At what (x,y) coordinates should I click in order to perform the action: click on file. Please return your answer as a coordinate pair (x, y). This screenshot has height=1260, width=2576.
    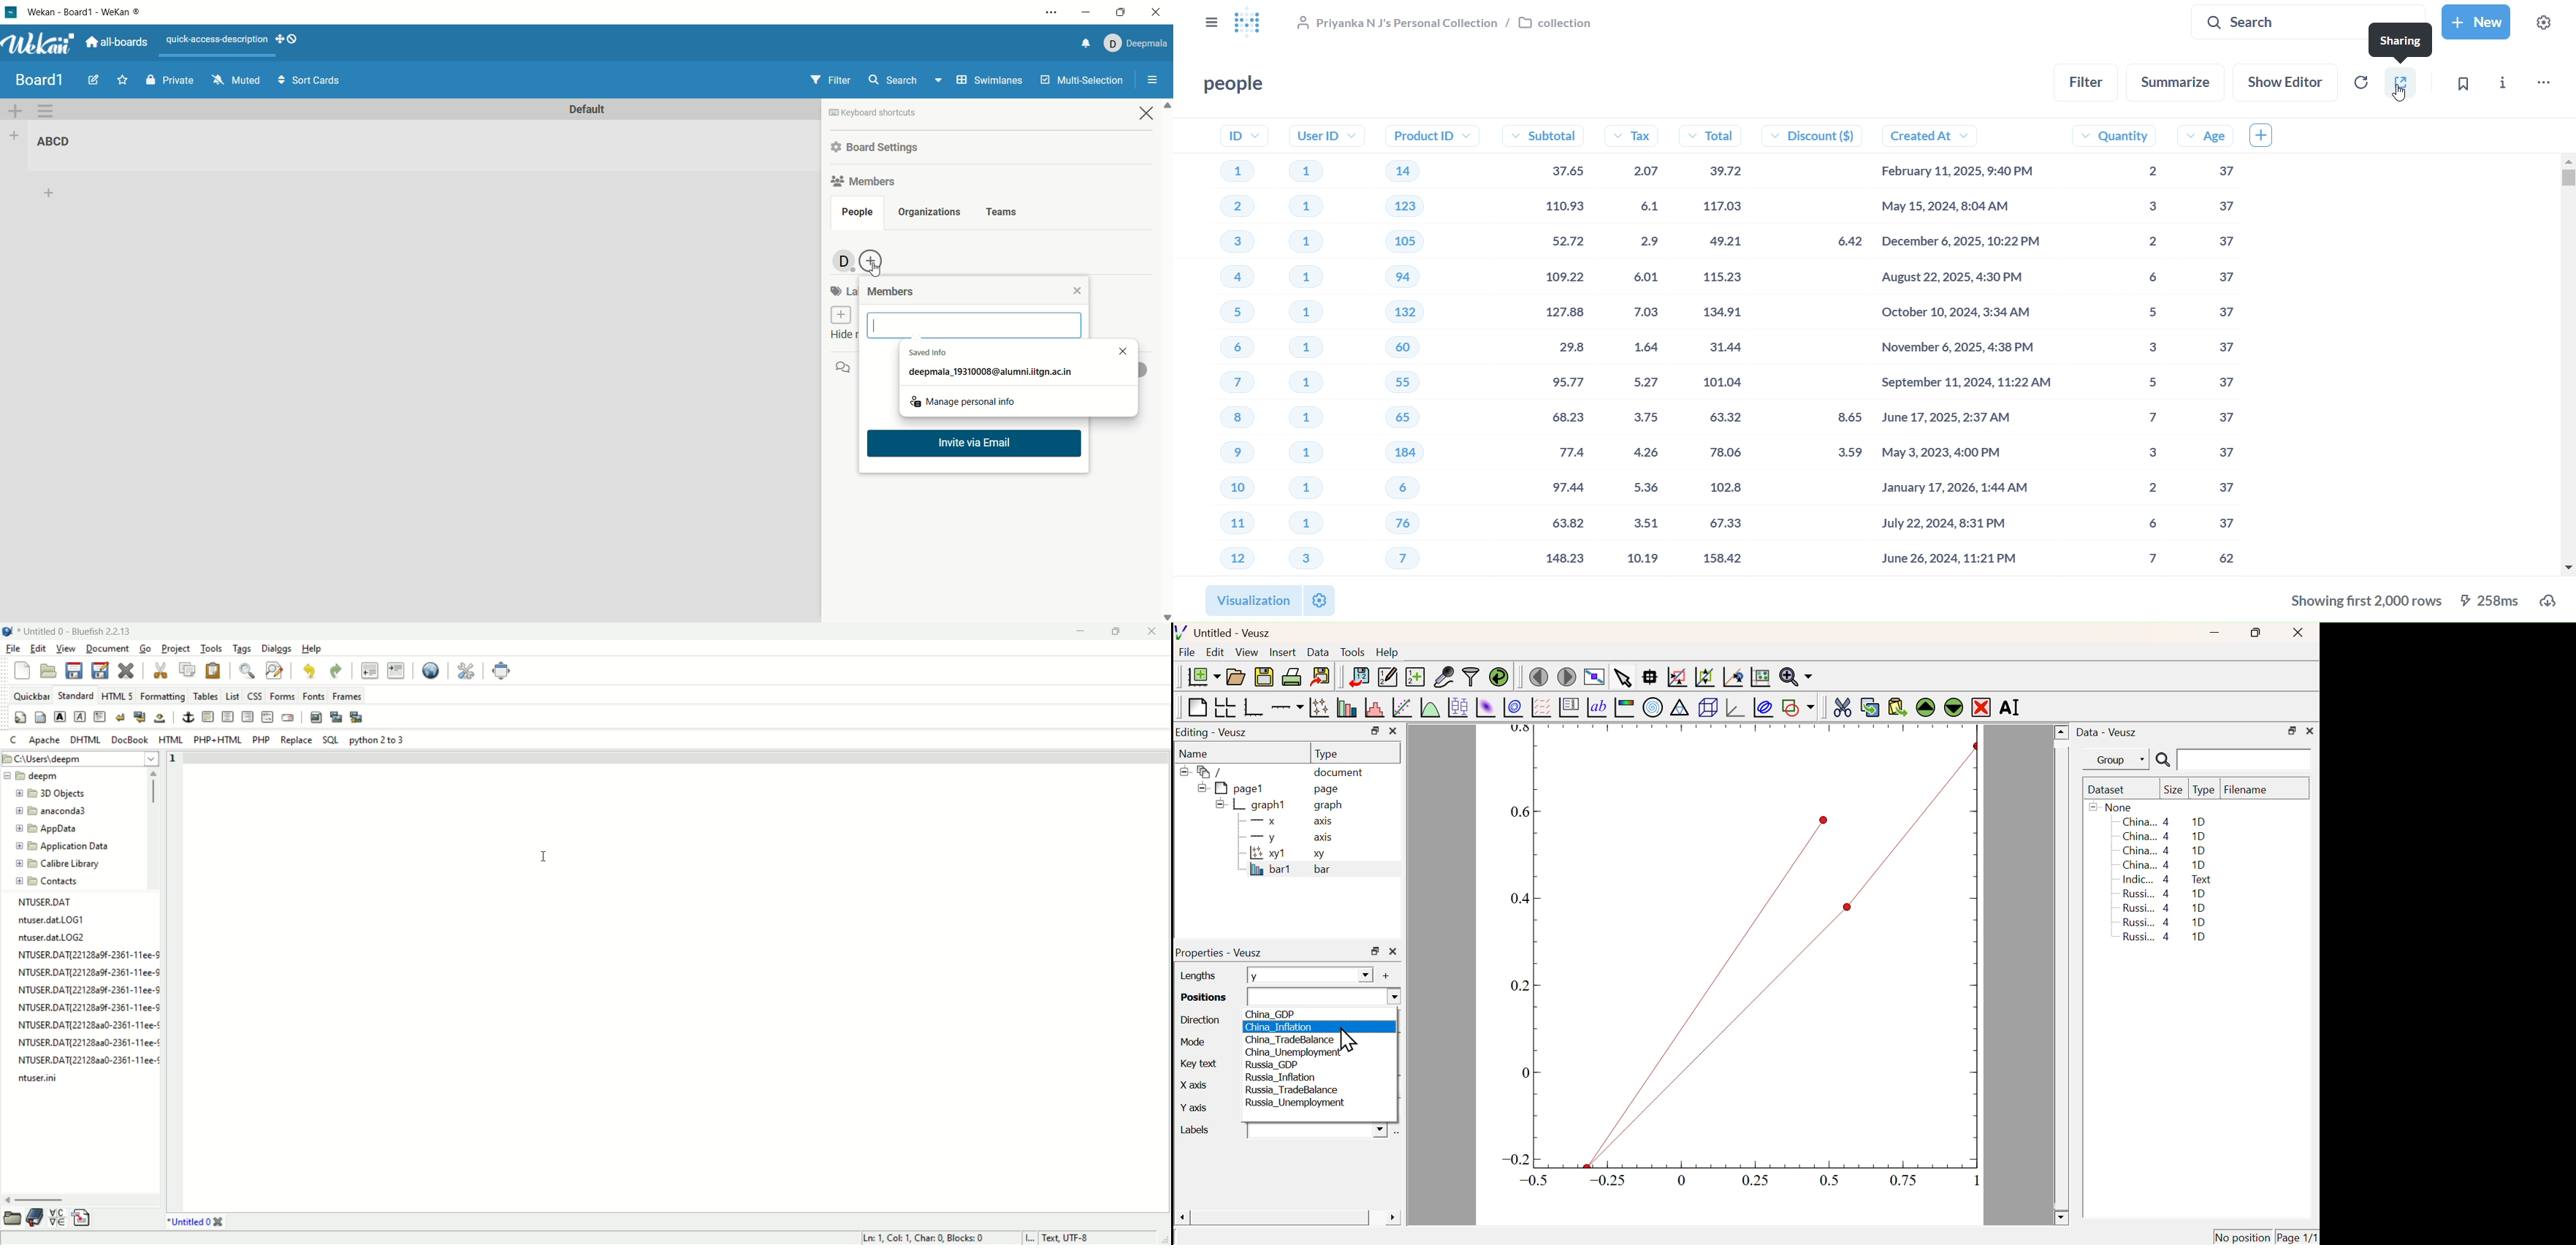
    Looking at the image, I should click on (14, 648).